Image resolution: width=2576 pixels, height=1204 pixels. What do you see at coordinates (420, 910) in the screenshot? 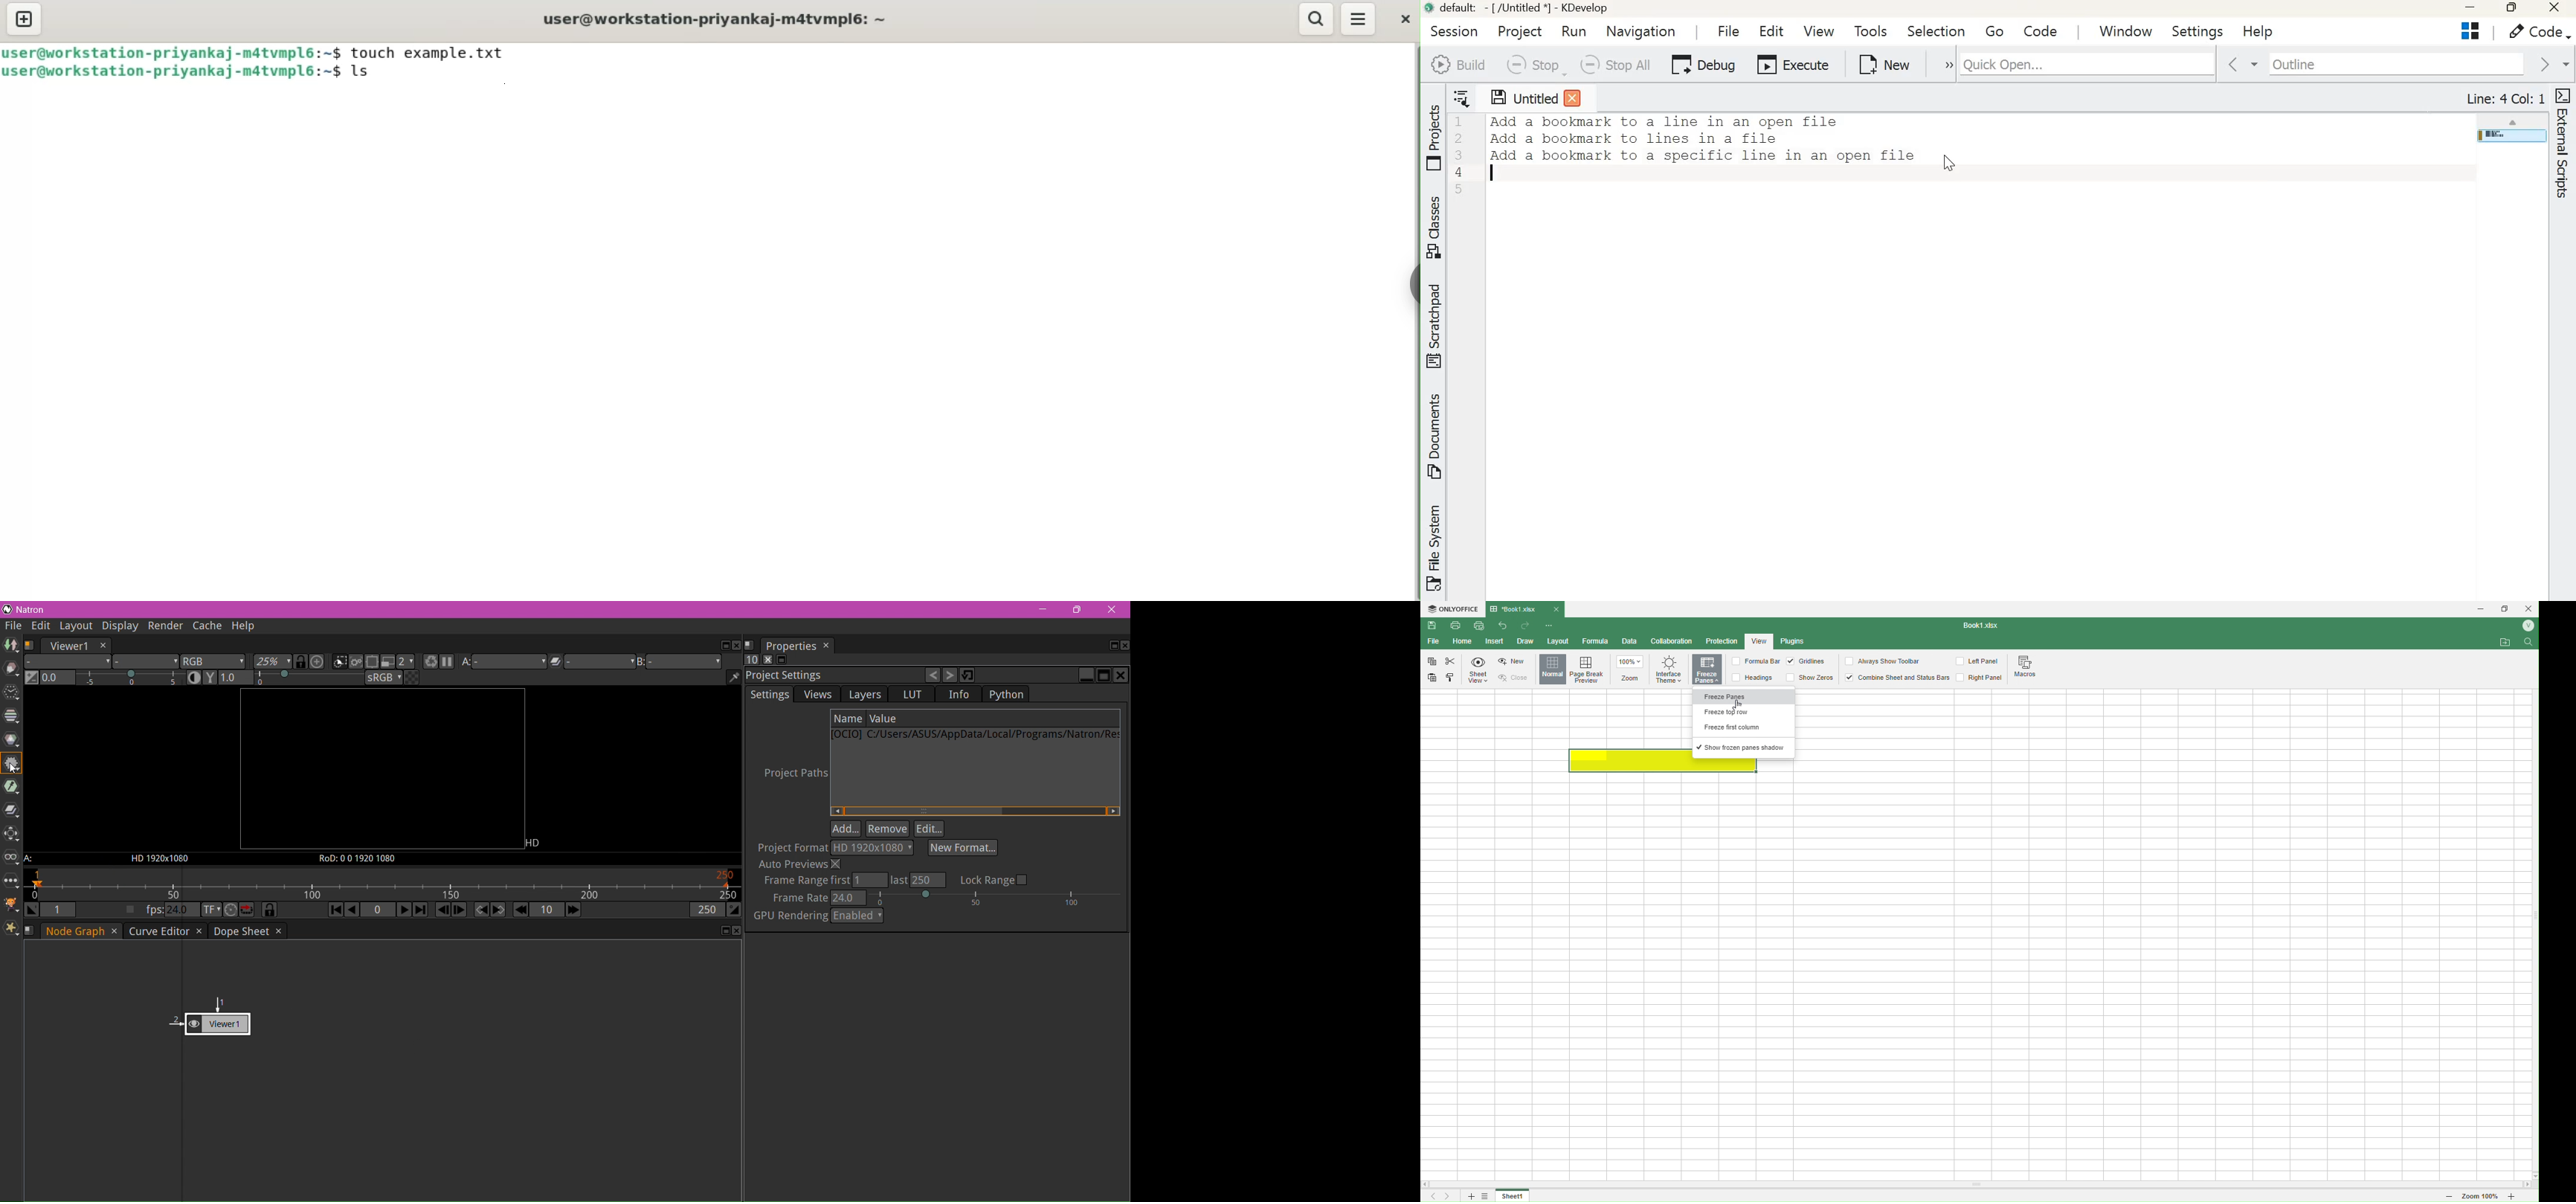
I see `Last farme` at bounding box center [420, 910].